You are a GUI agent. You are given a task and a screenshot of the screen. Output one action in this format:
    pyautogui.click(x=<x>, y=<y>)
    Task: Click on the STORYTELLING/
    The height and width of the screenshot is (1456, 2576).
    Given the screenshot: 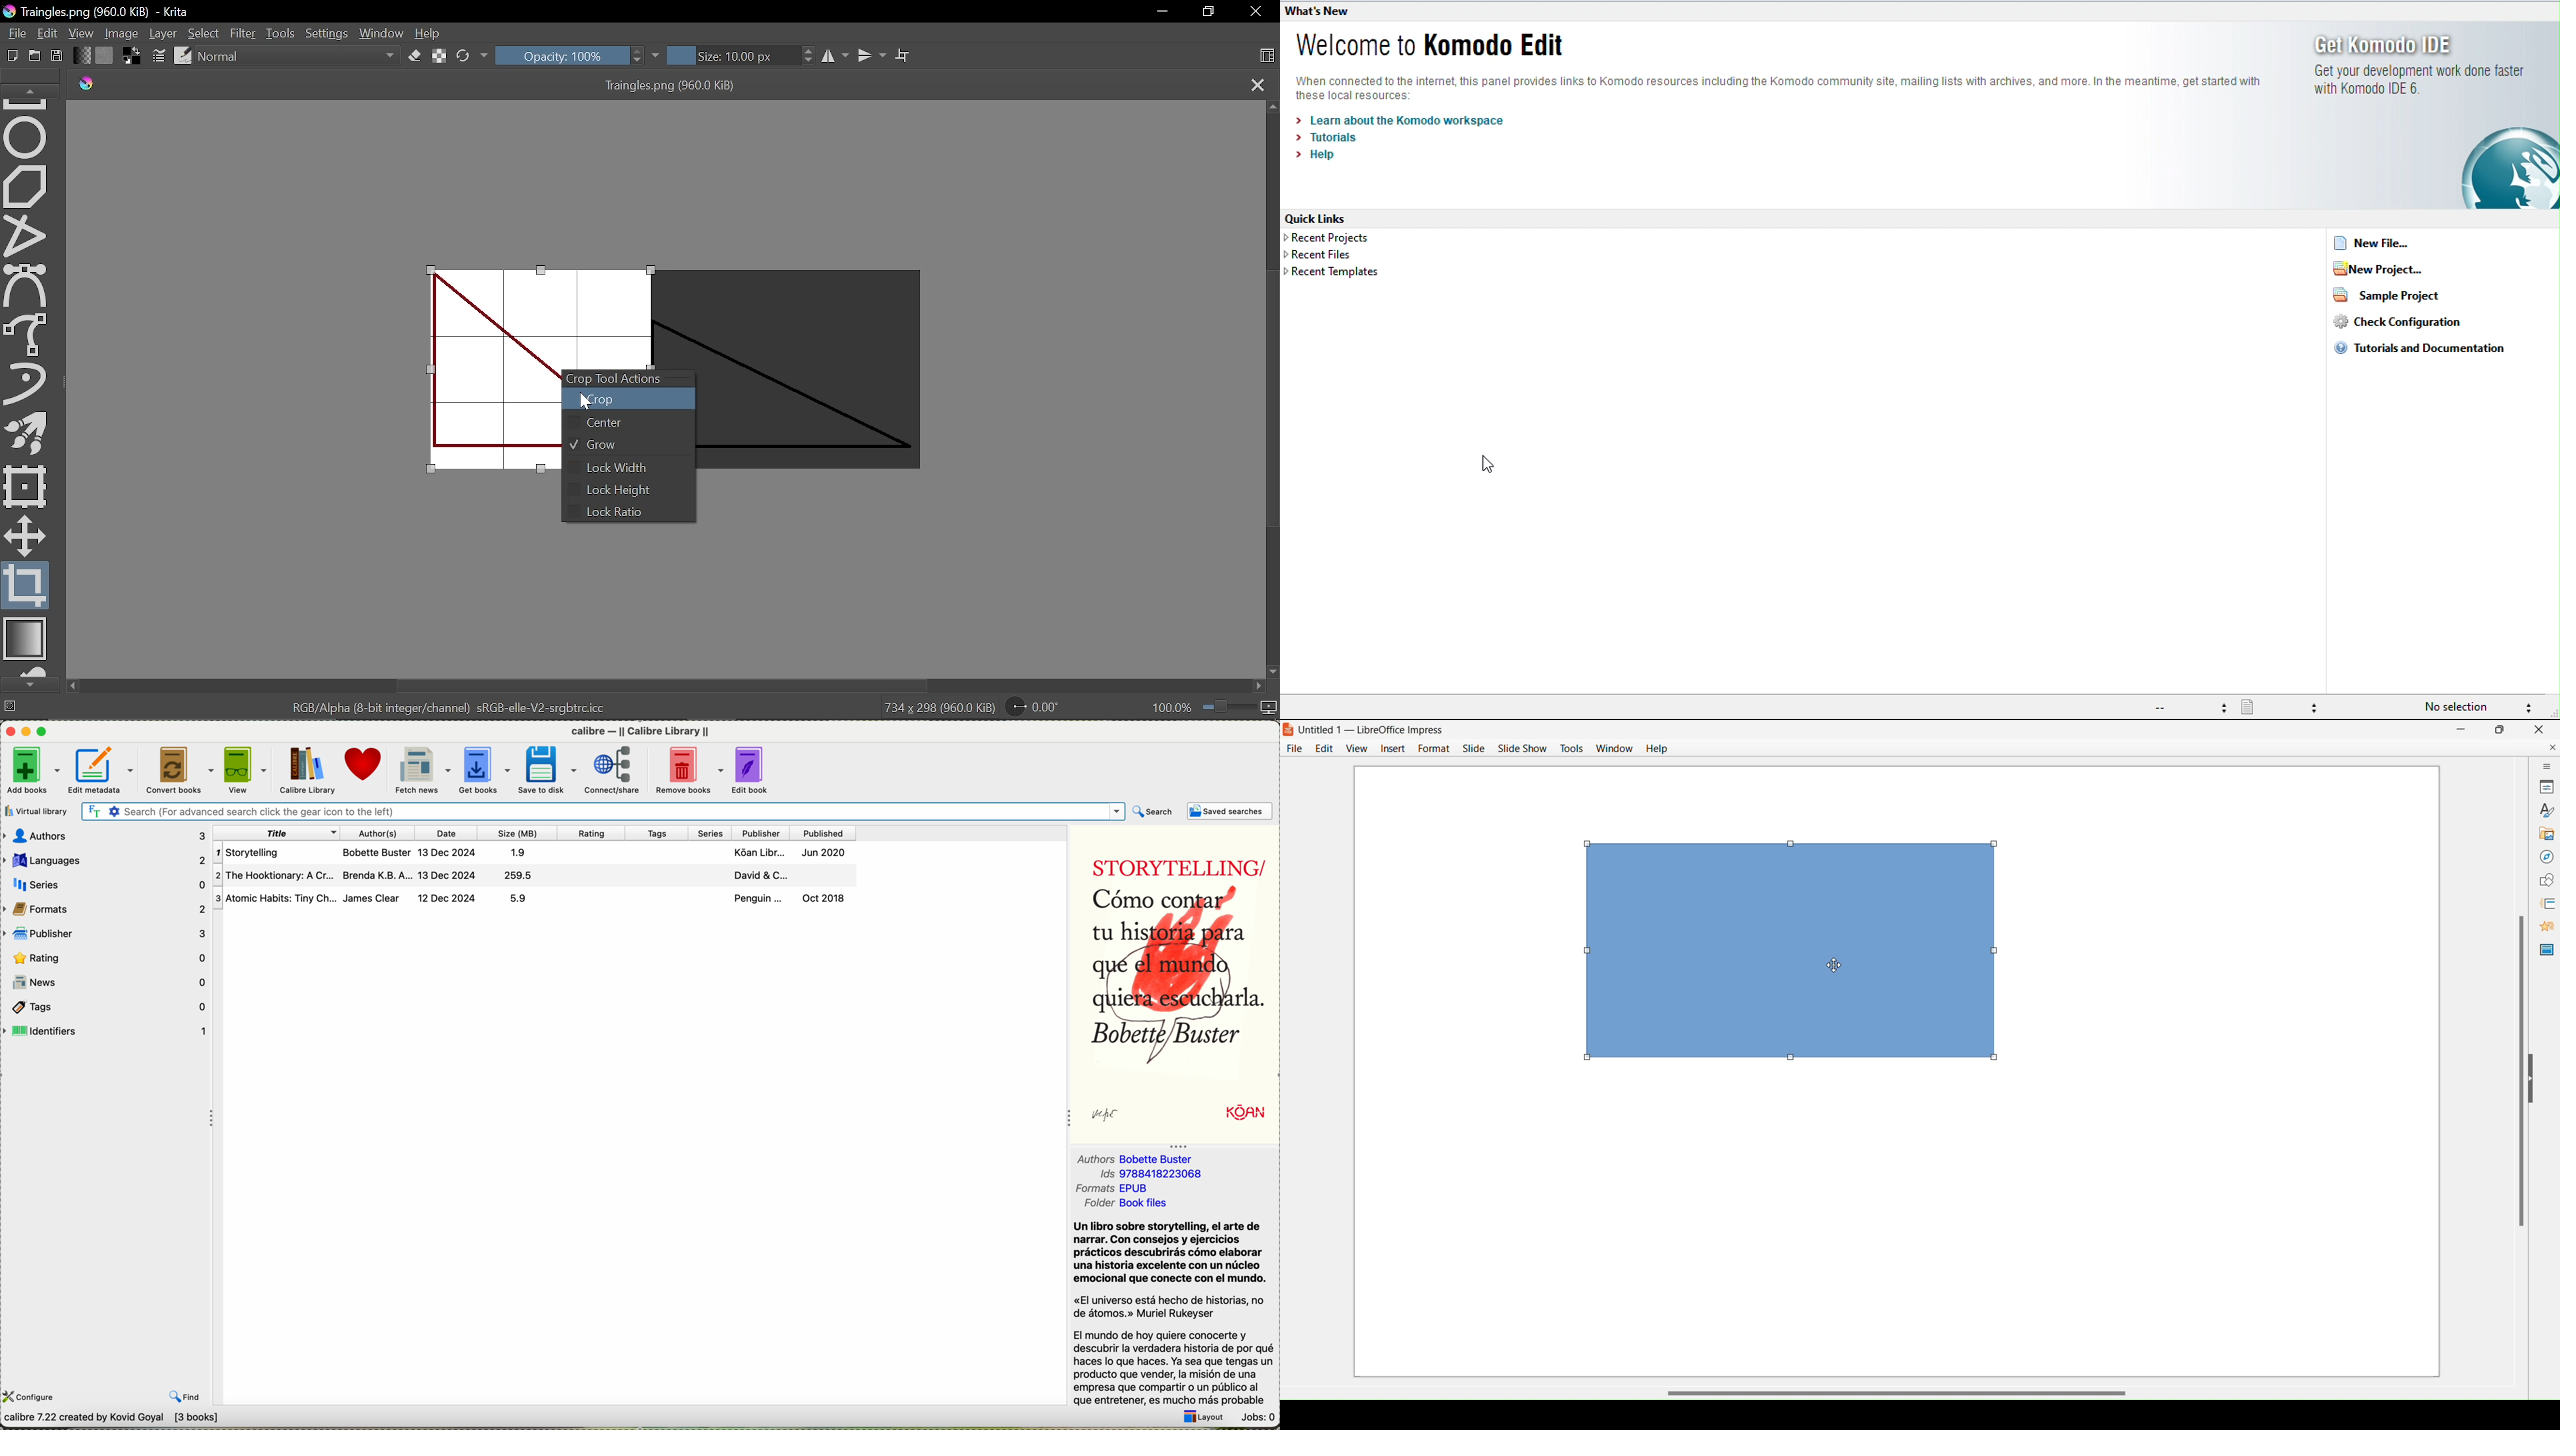 What is the action you would take?
    pyautogui.click(x=1173, y=862)
    